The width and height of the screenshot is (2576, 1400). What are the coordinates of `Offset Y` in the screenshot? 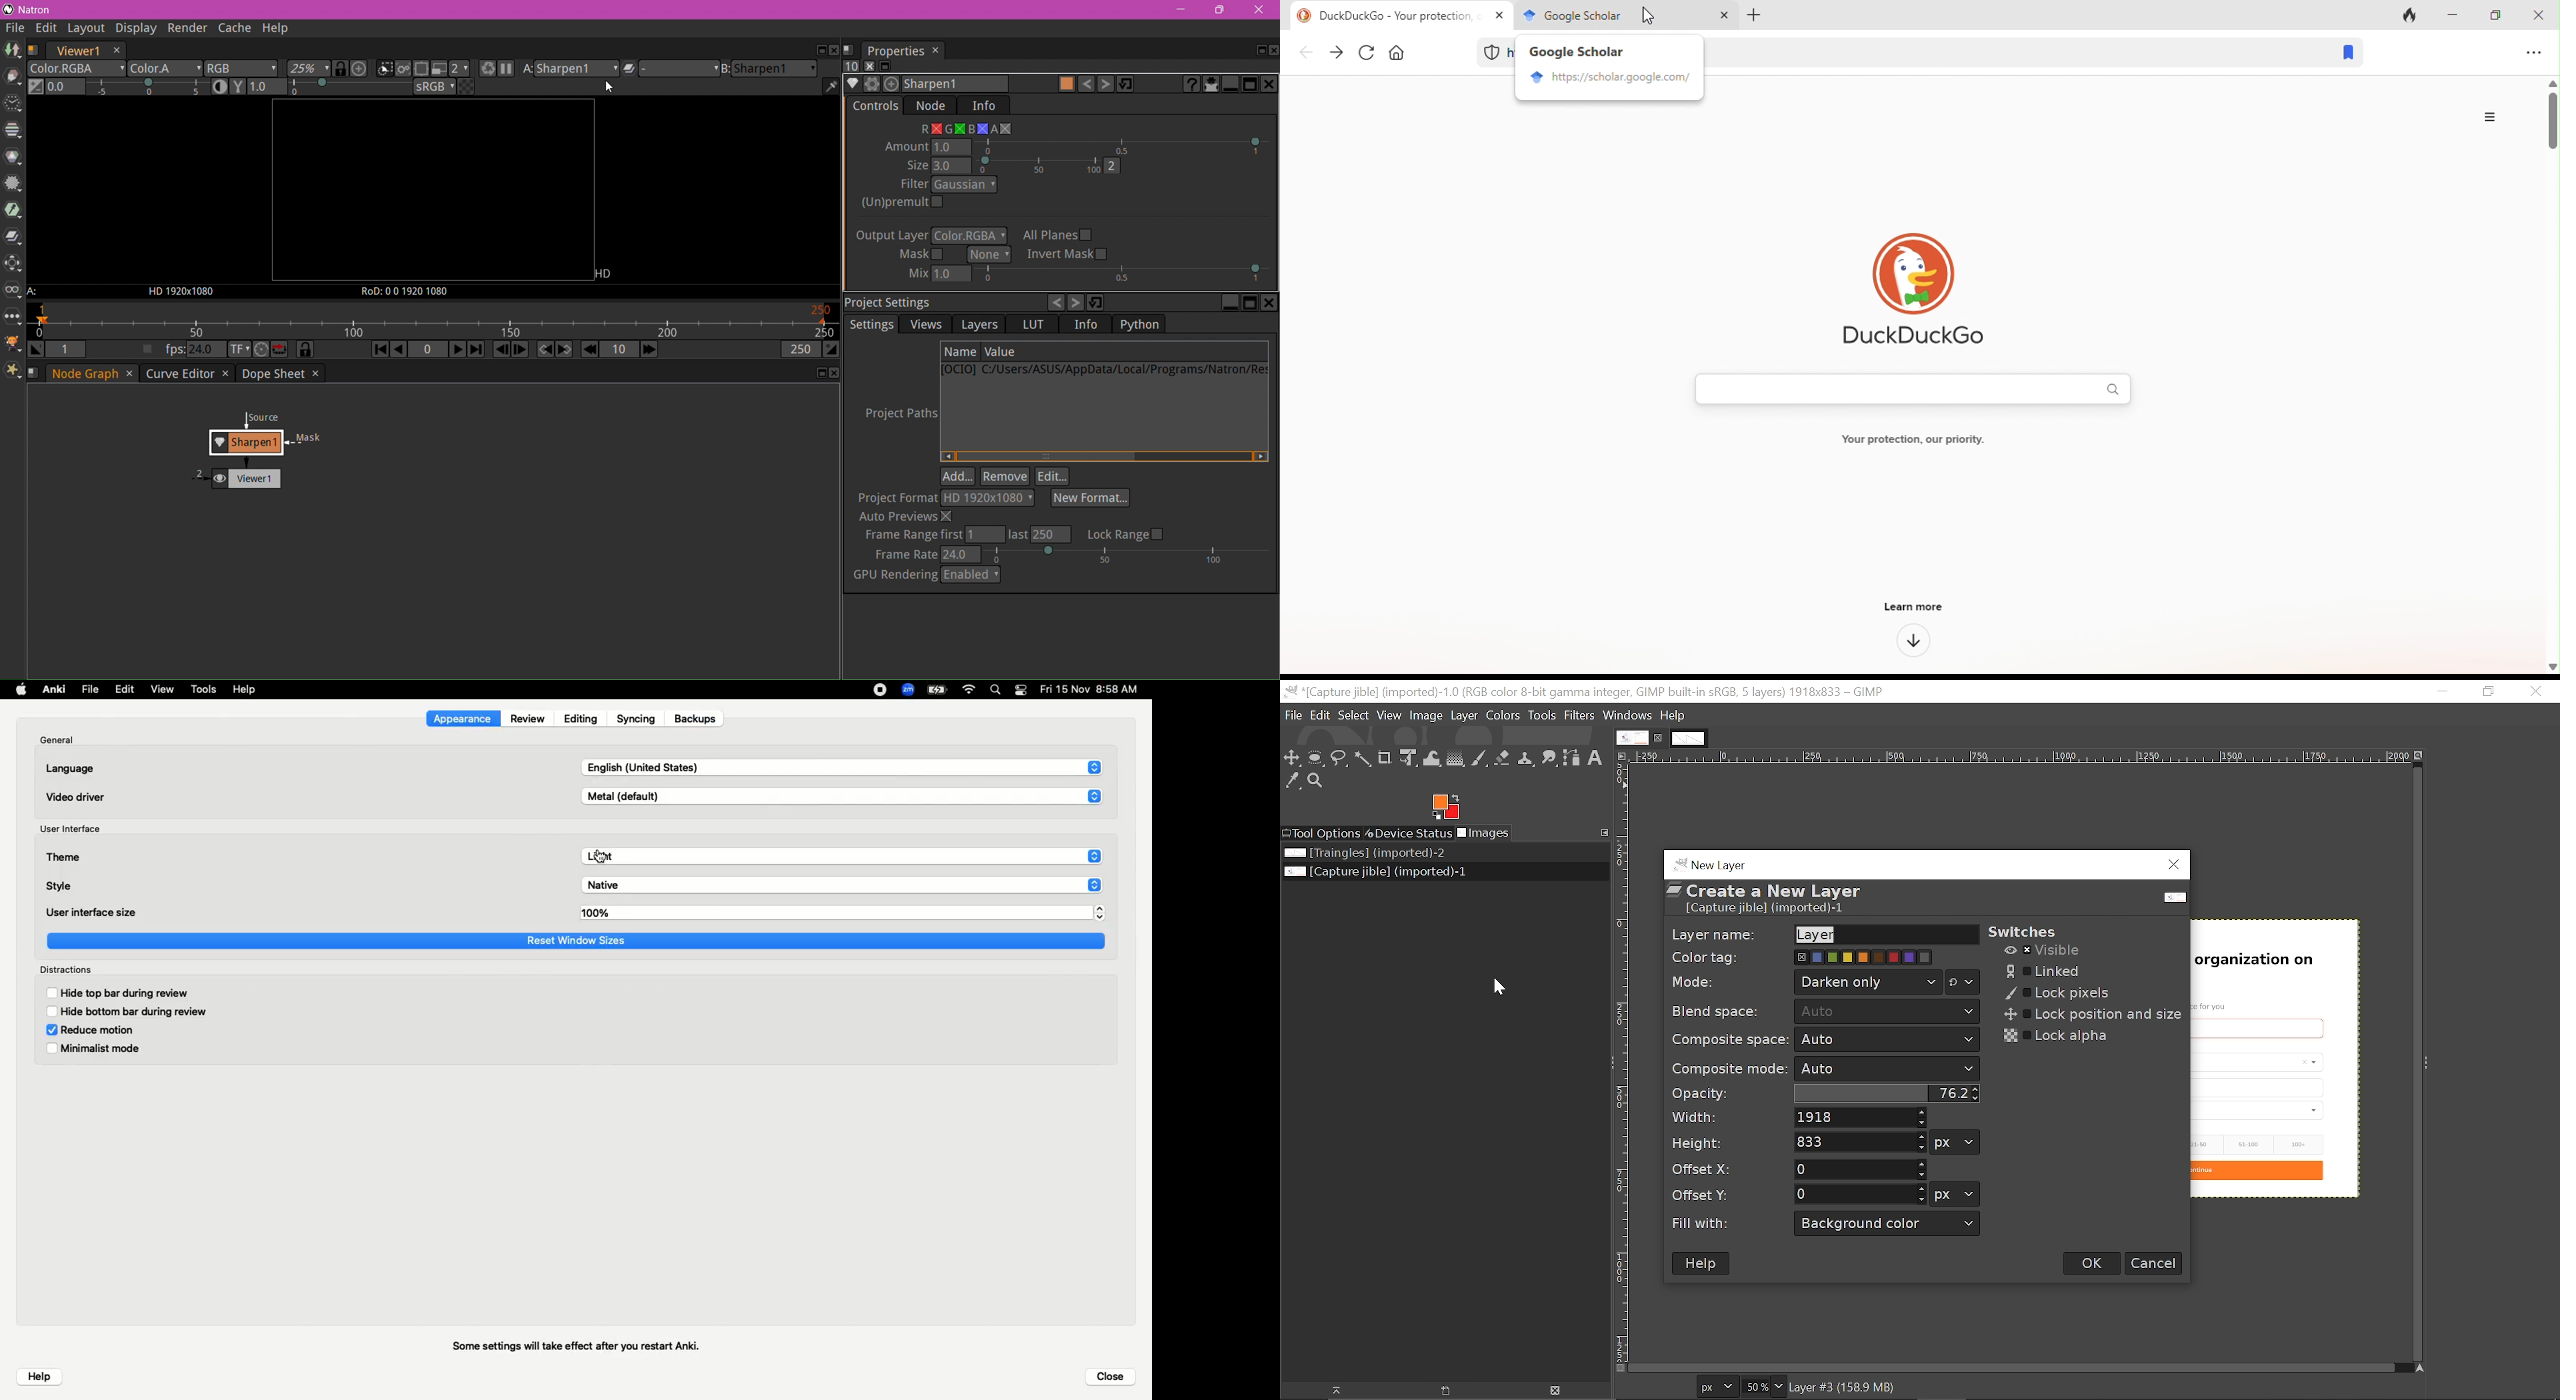 It's located at (1862, 1194).